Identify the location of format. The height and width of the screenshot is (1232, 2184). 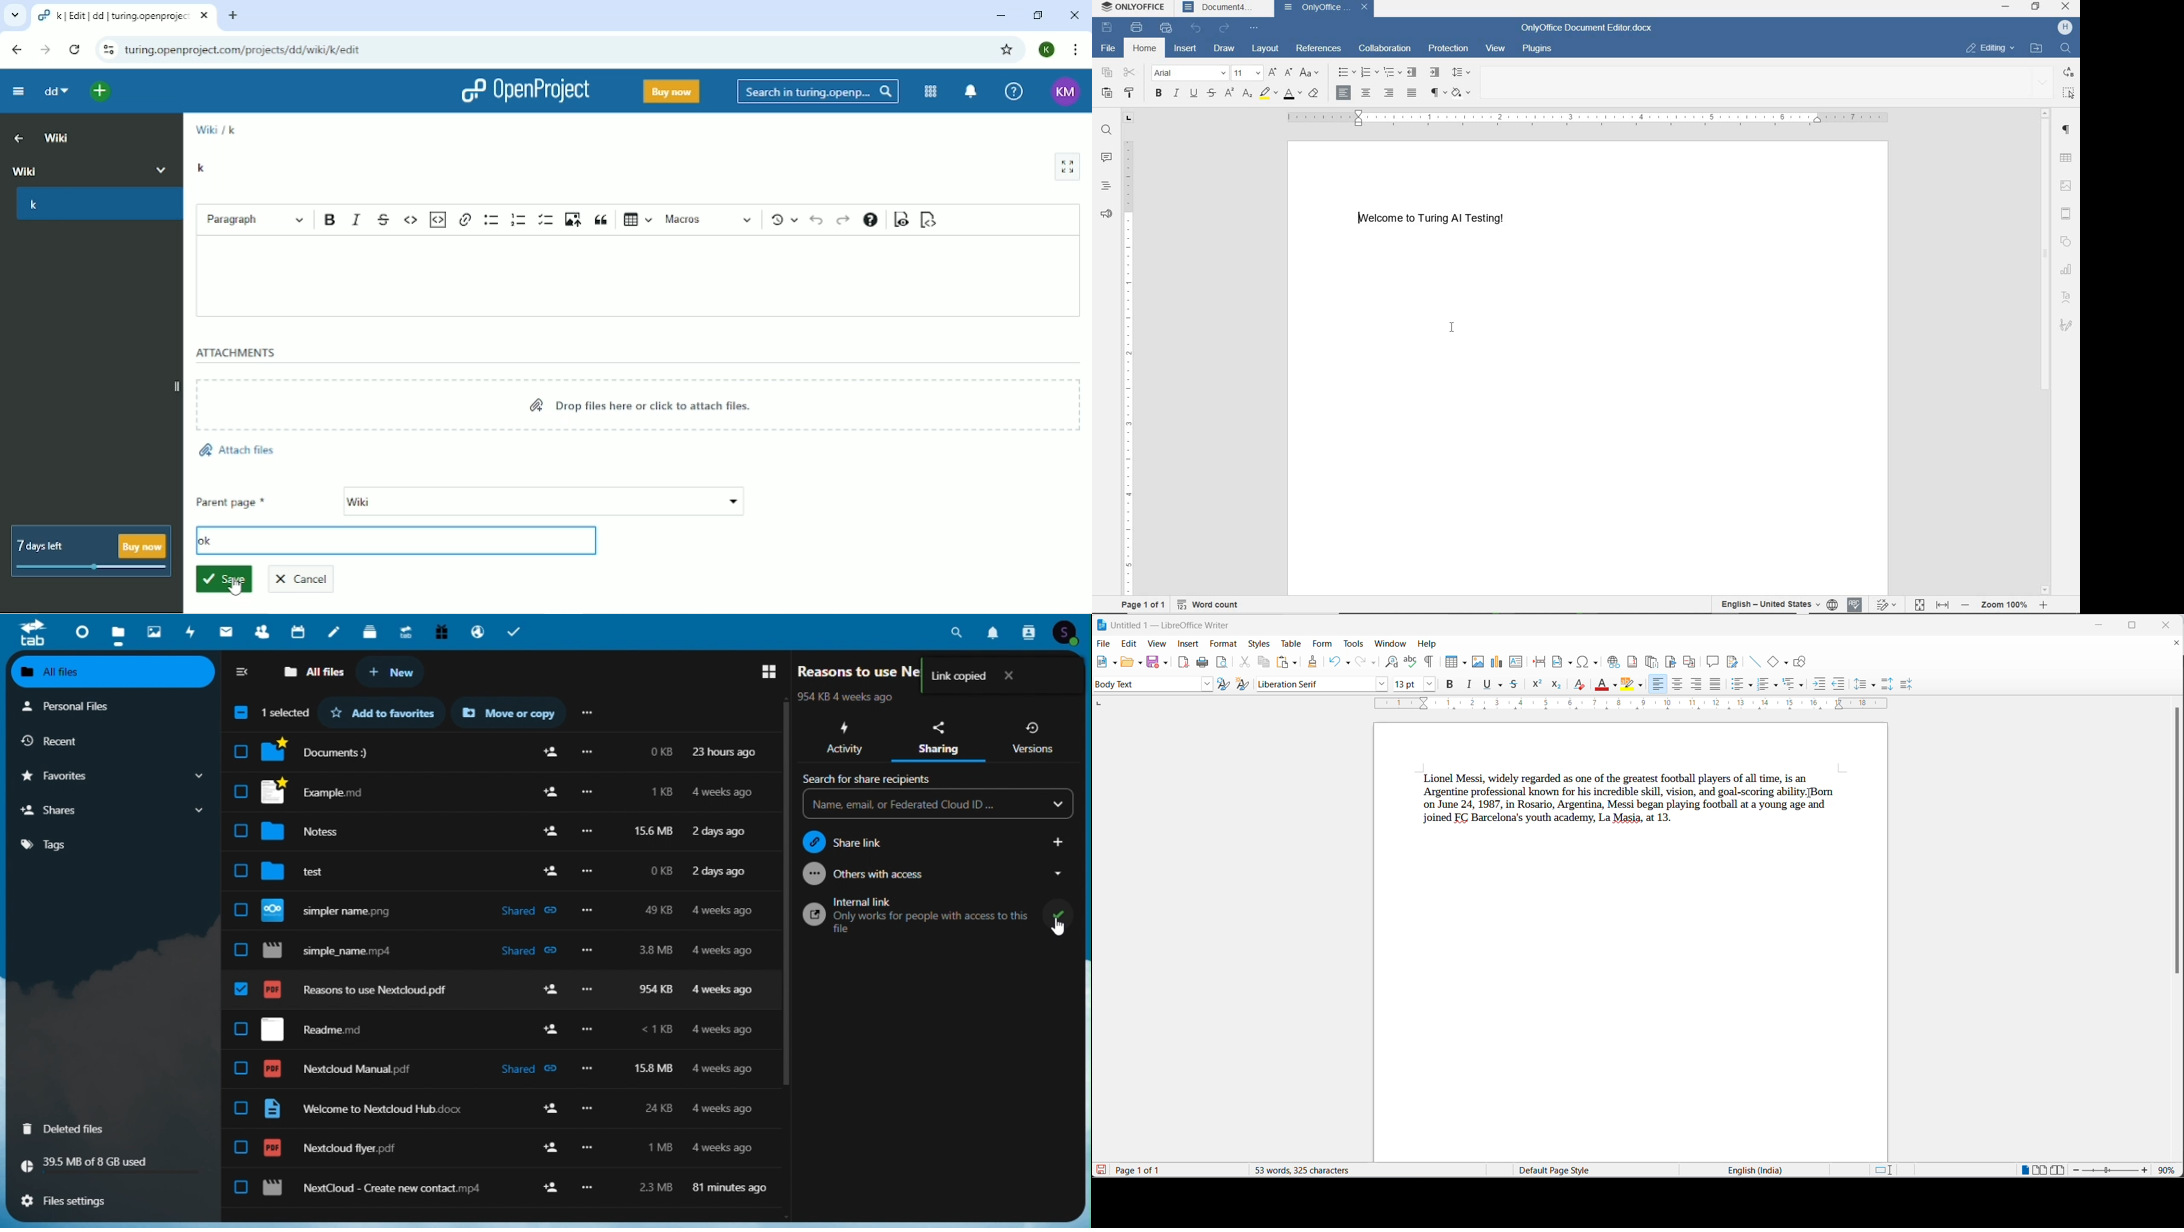
(1224, 643).